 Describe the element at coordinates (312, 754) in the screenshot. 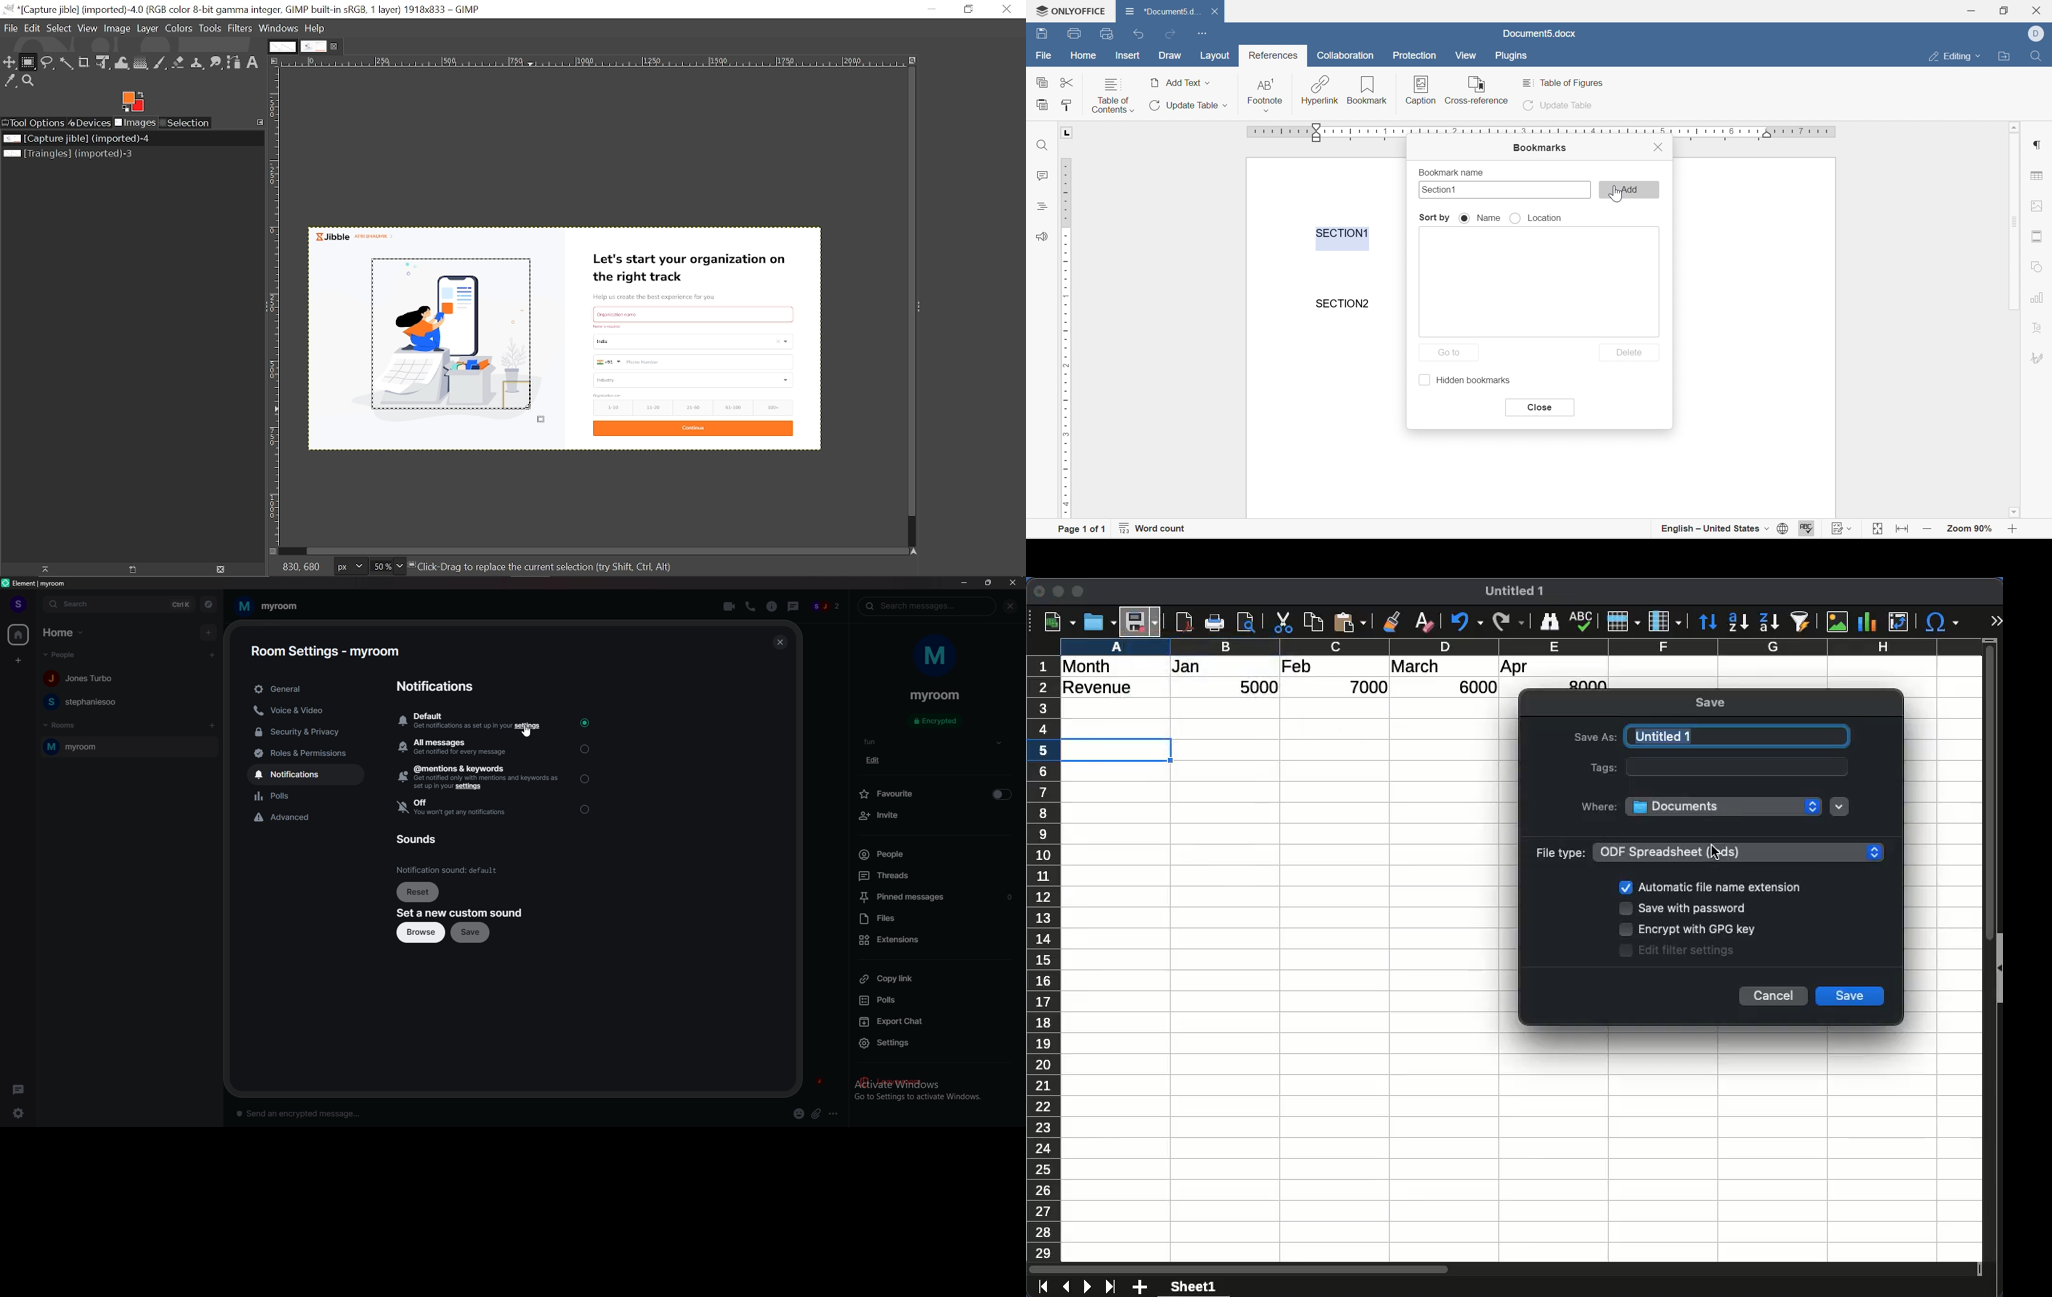

I see `roles and permissions` at that location.